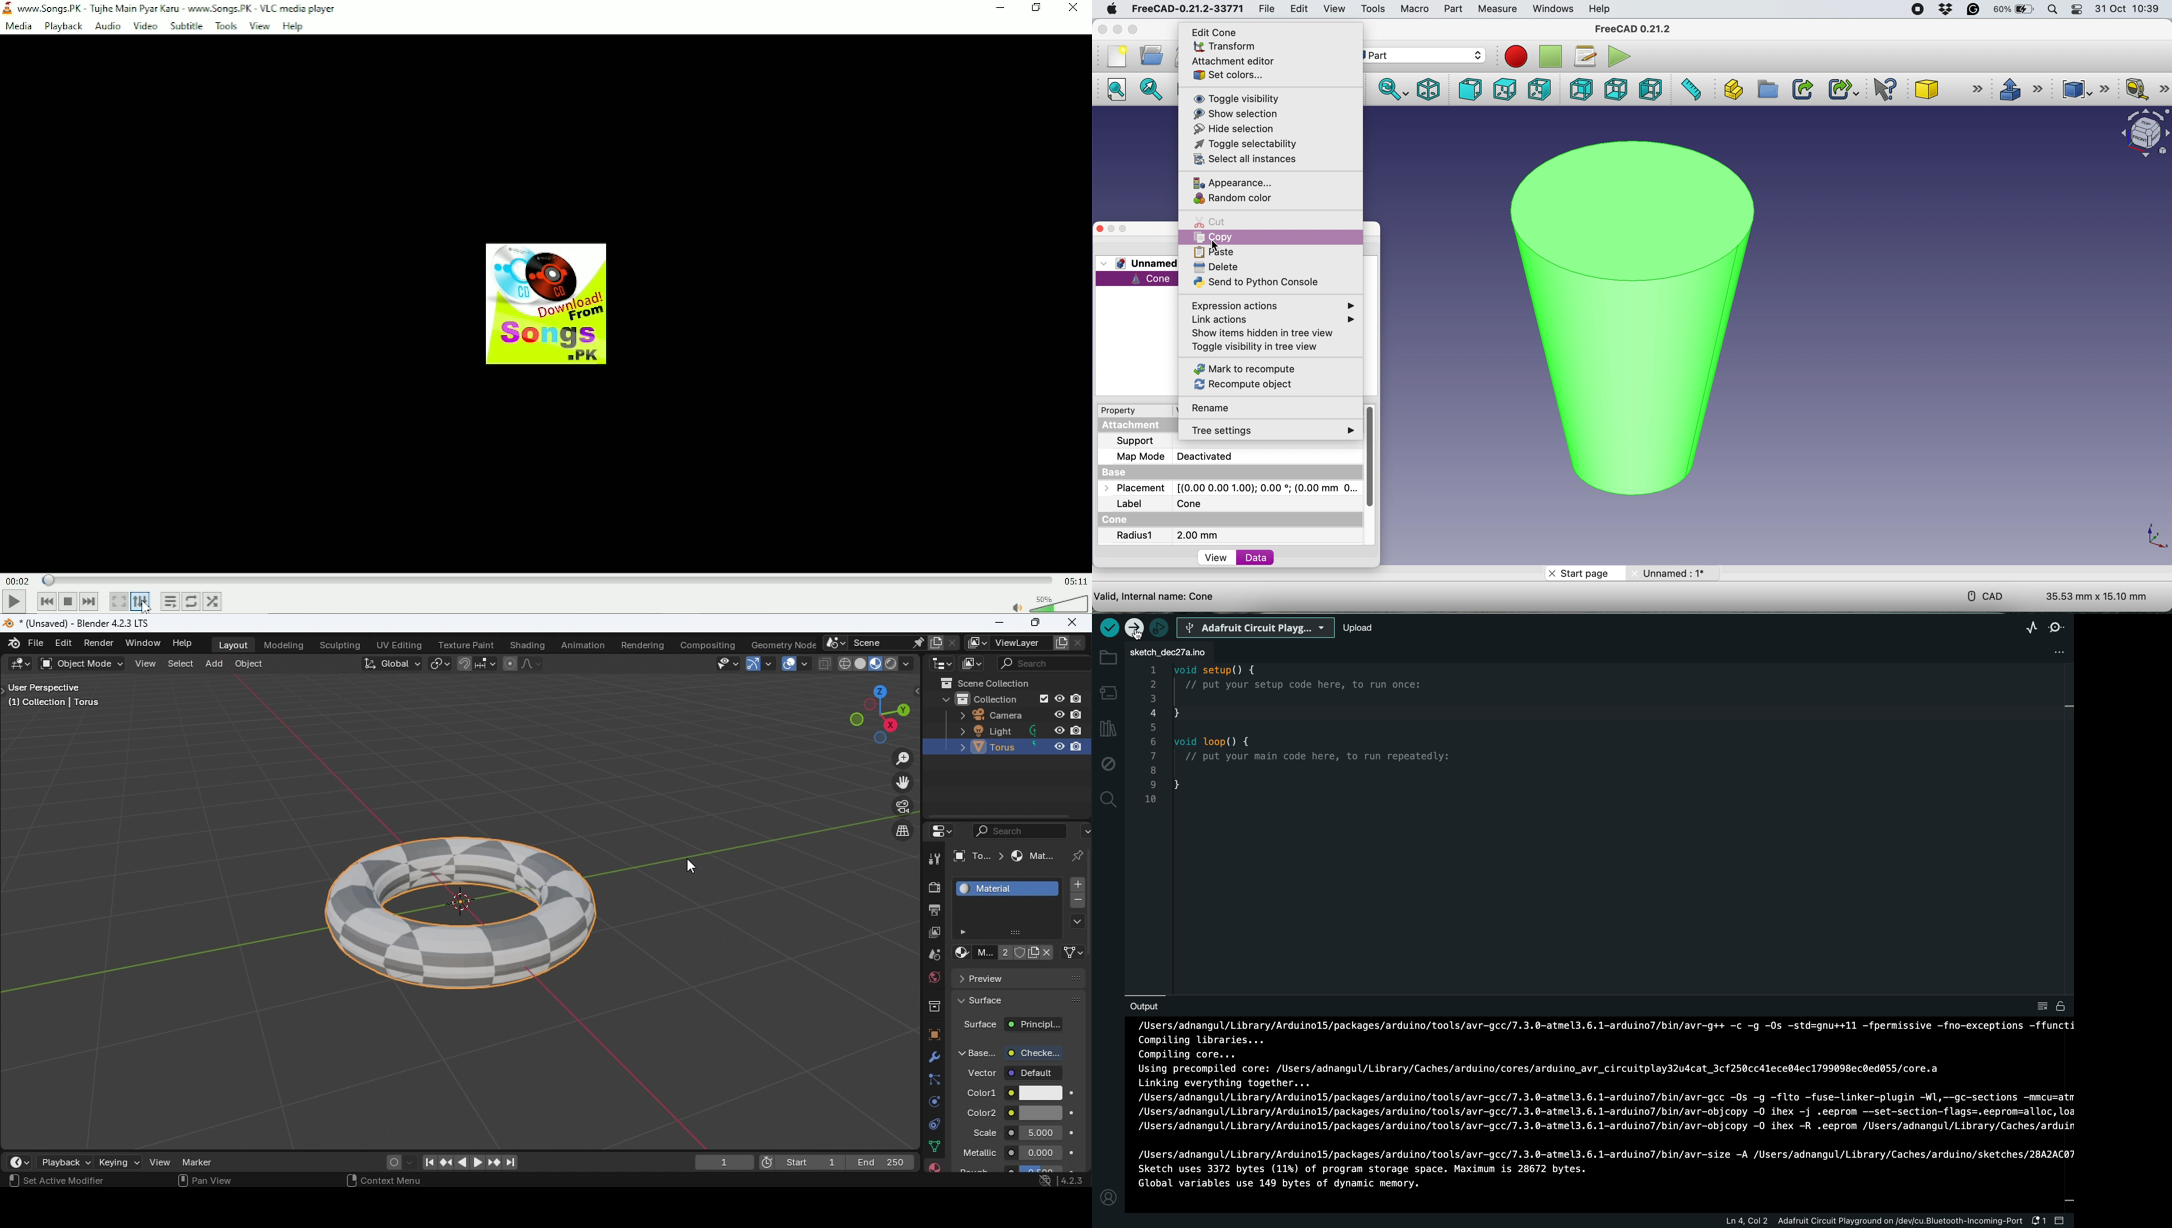  What do you see at coordinates (145, 26) in the screenshot?
I see `Video` at bounding box center [145, 26].